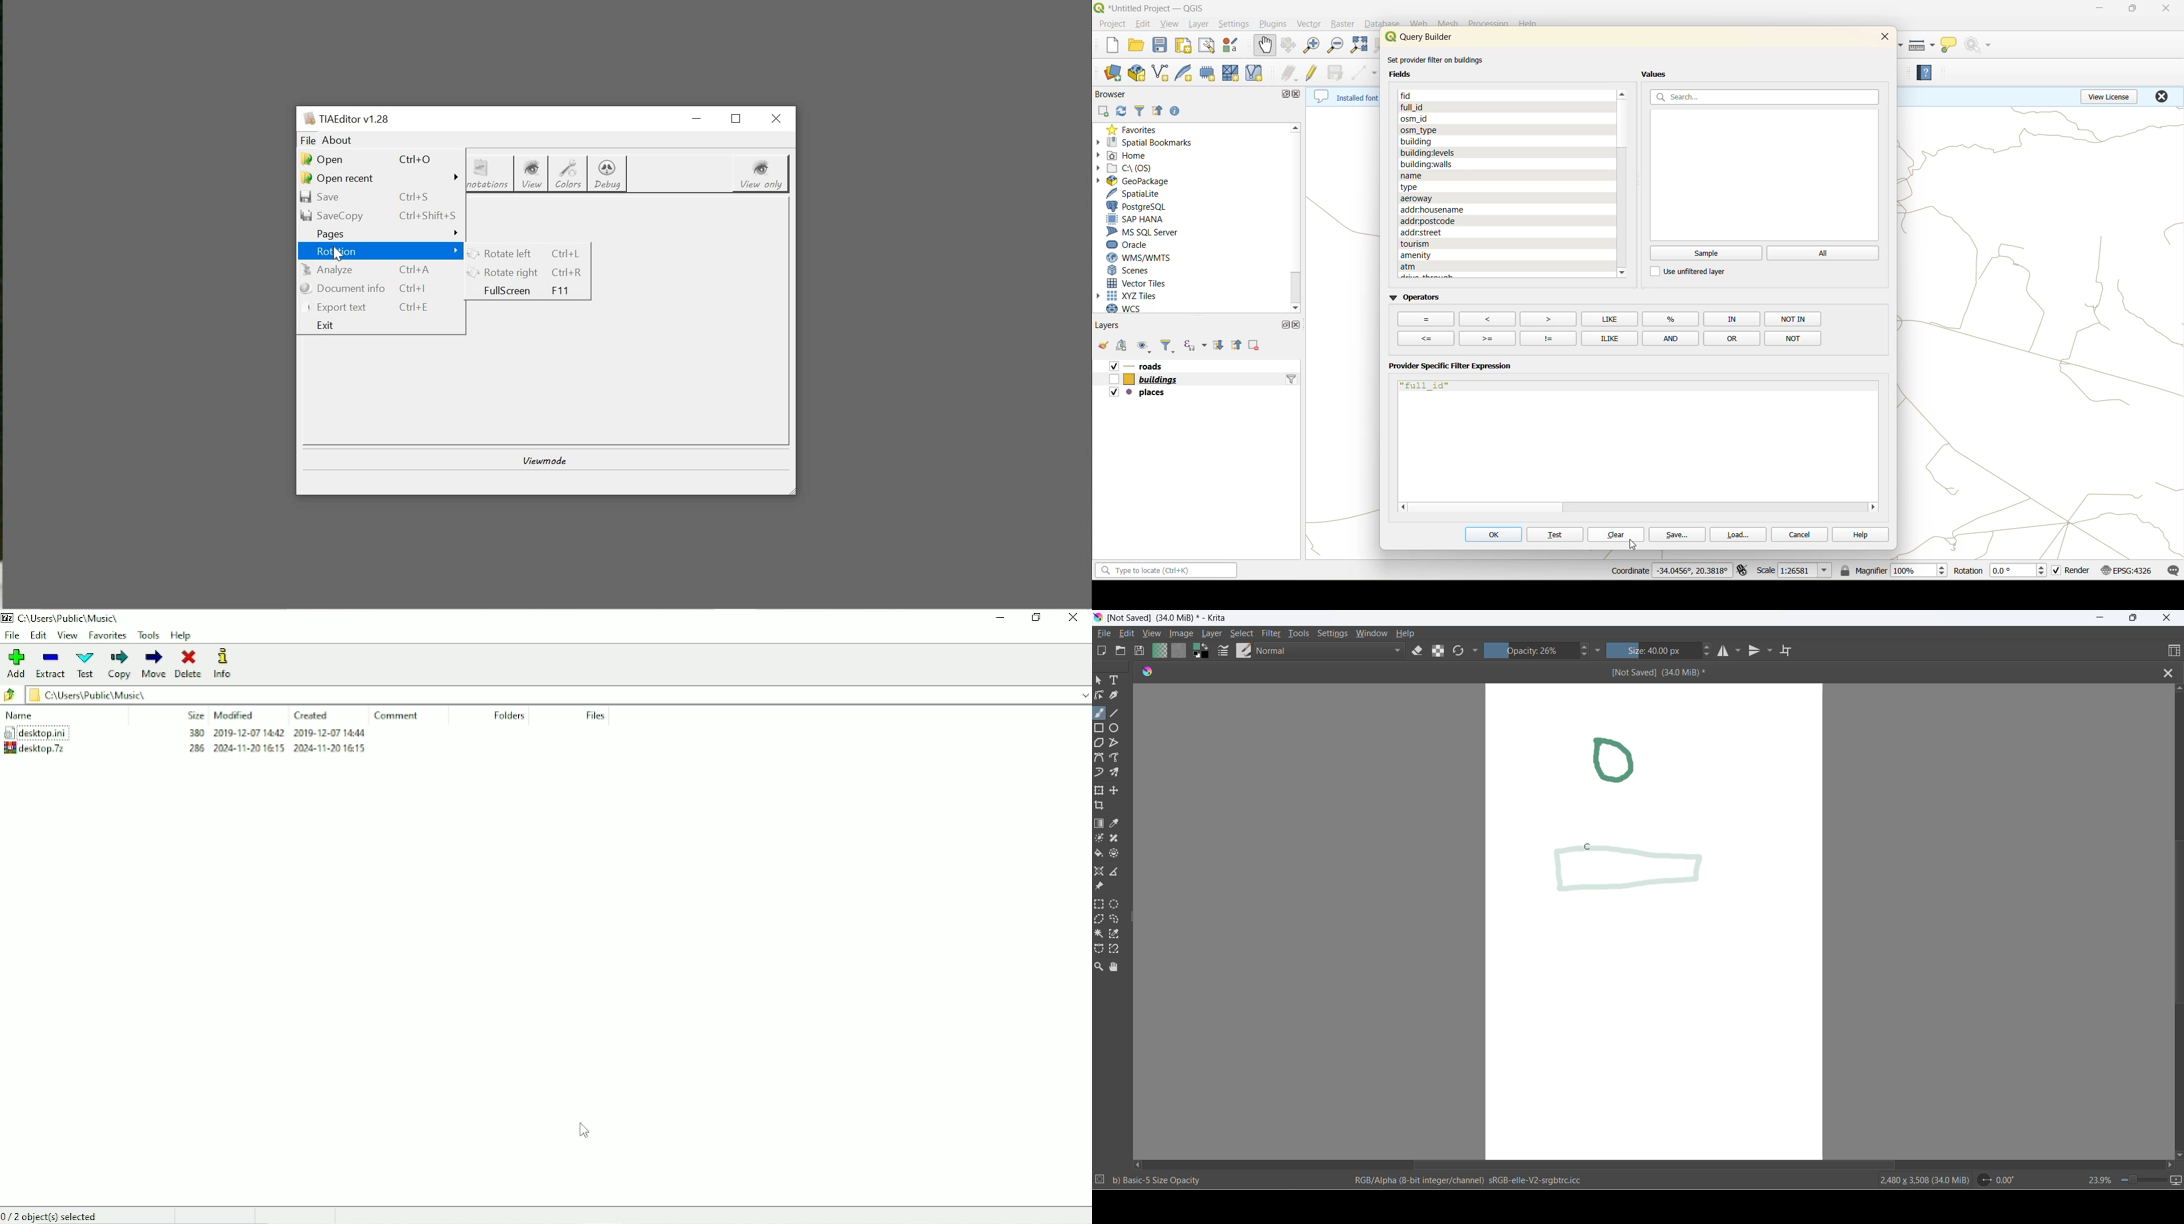 The height and width of the screenshot is (1232, 2184). What do you see at coordinates (1488, 338) in the screenshot?
I see `opertators` at bounding box center [1488, 338].